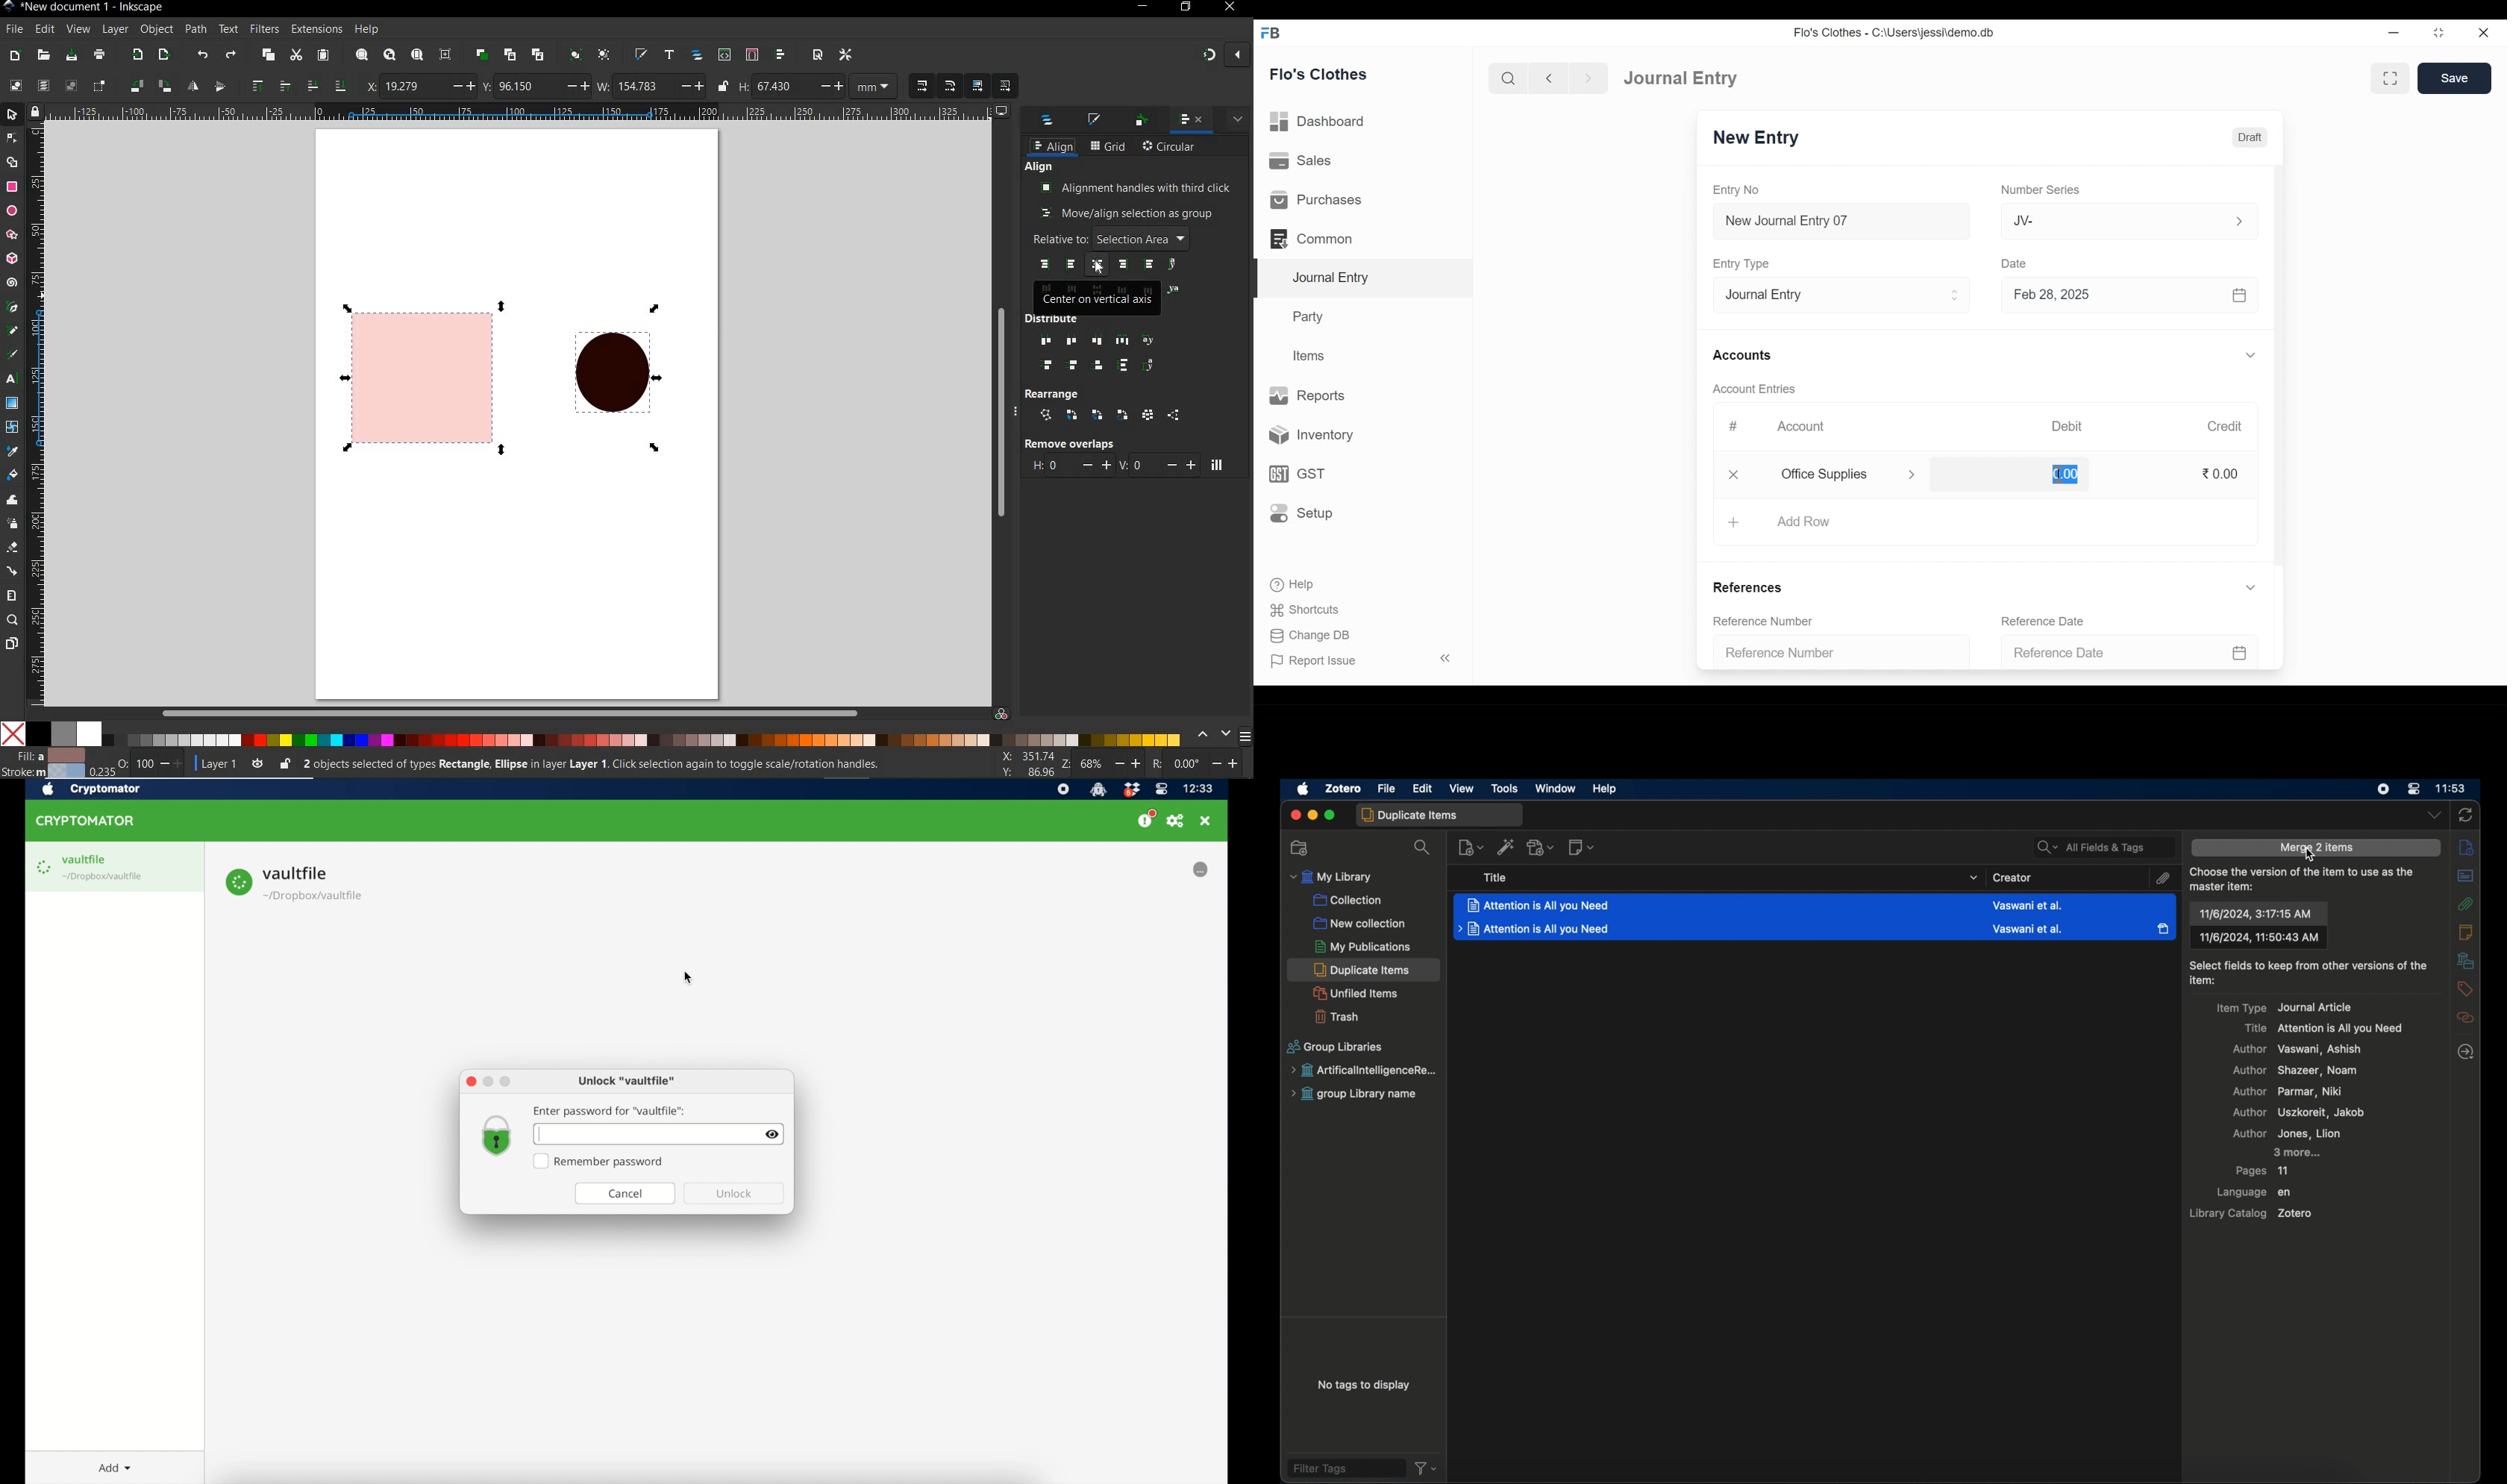  Describe the element at coordinates (1319, 74) in the screenshot. I see `Flo's Clothes` at that location.